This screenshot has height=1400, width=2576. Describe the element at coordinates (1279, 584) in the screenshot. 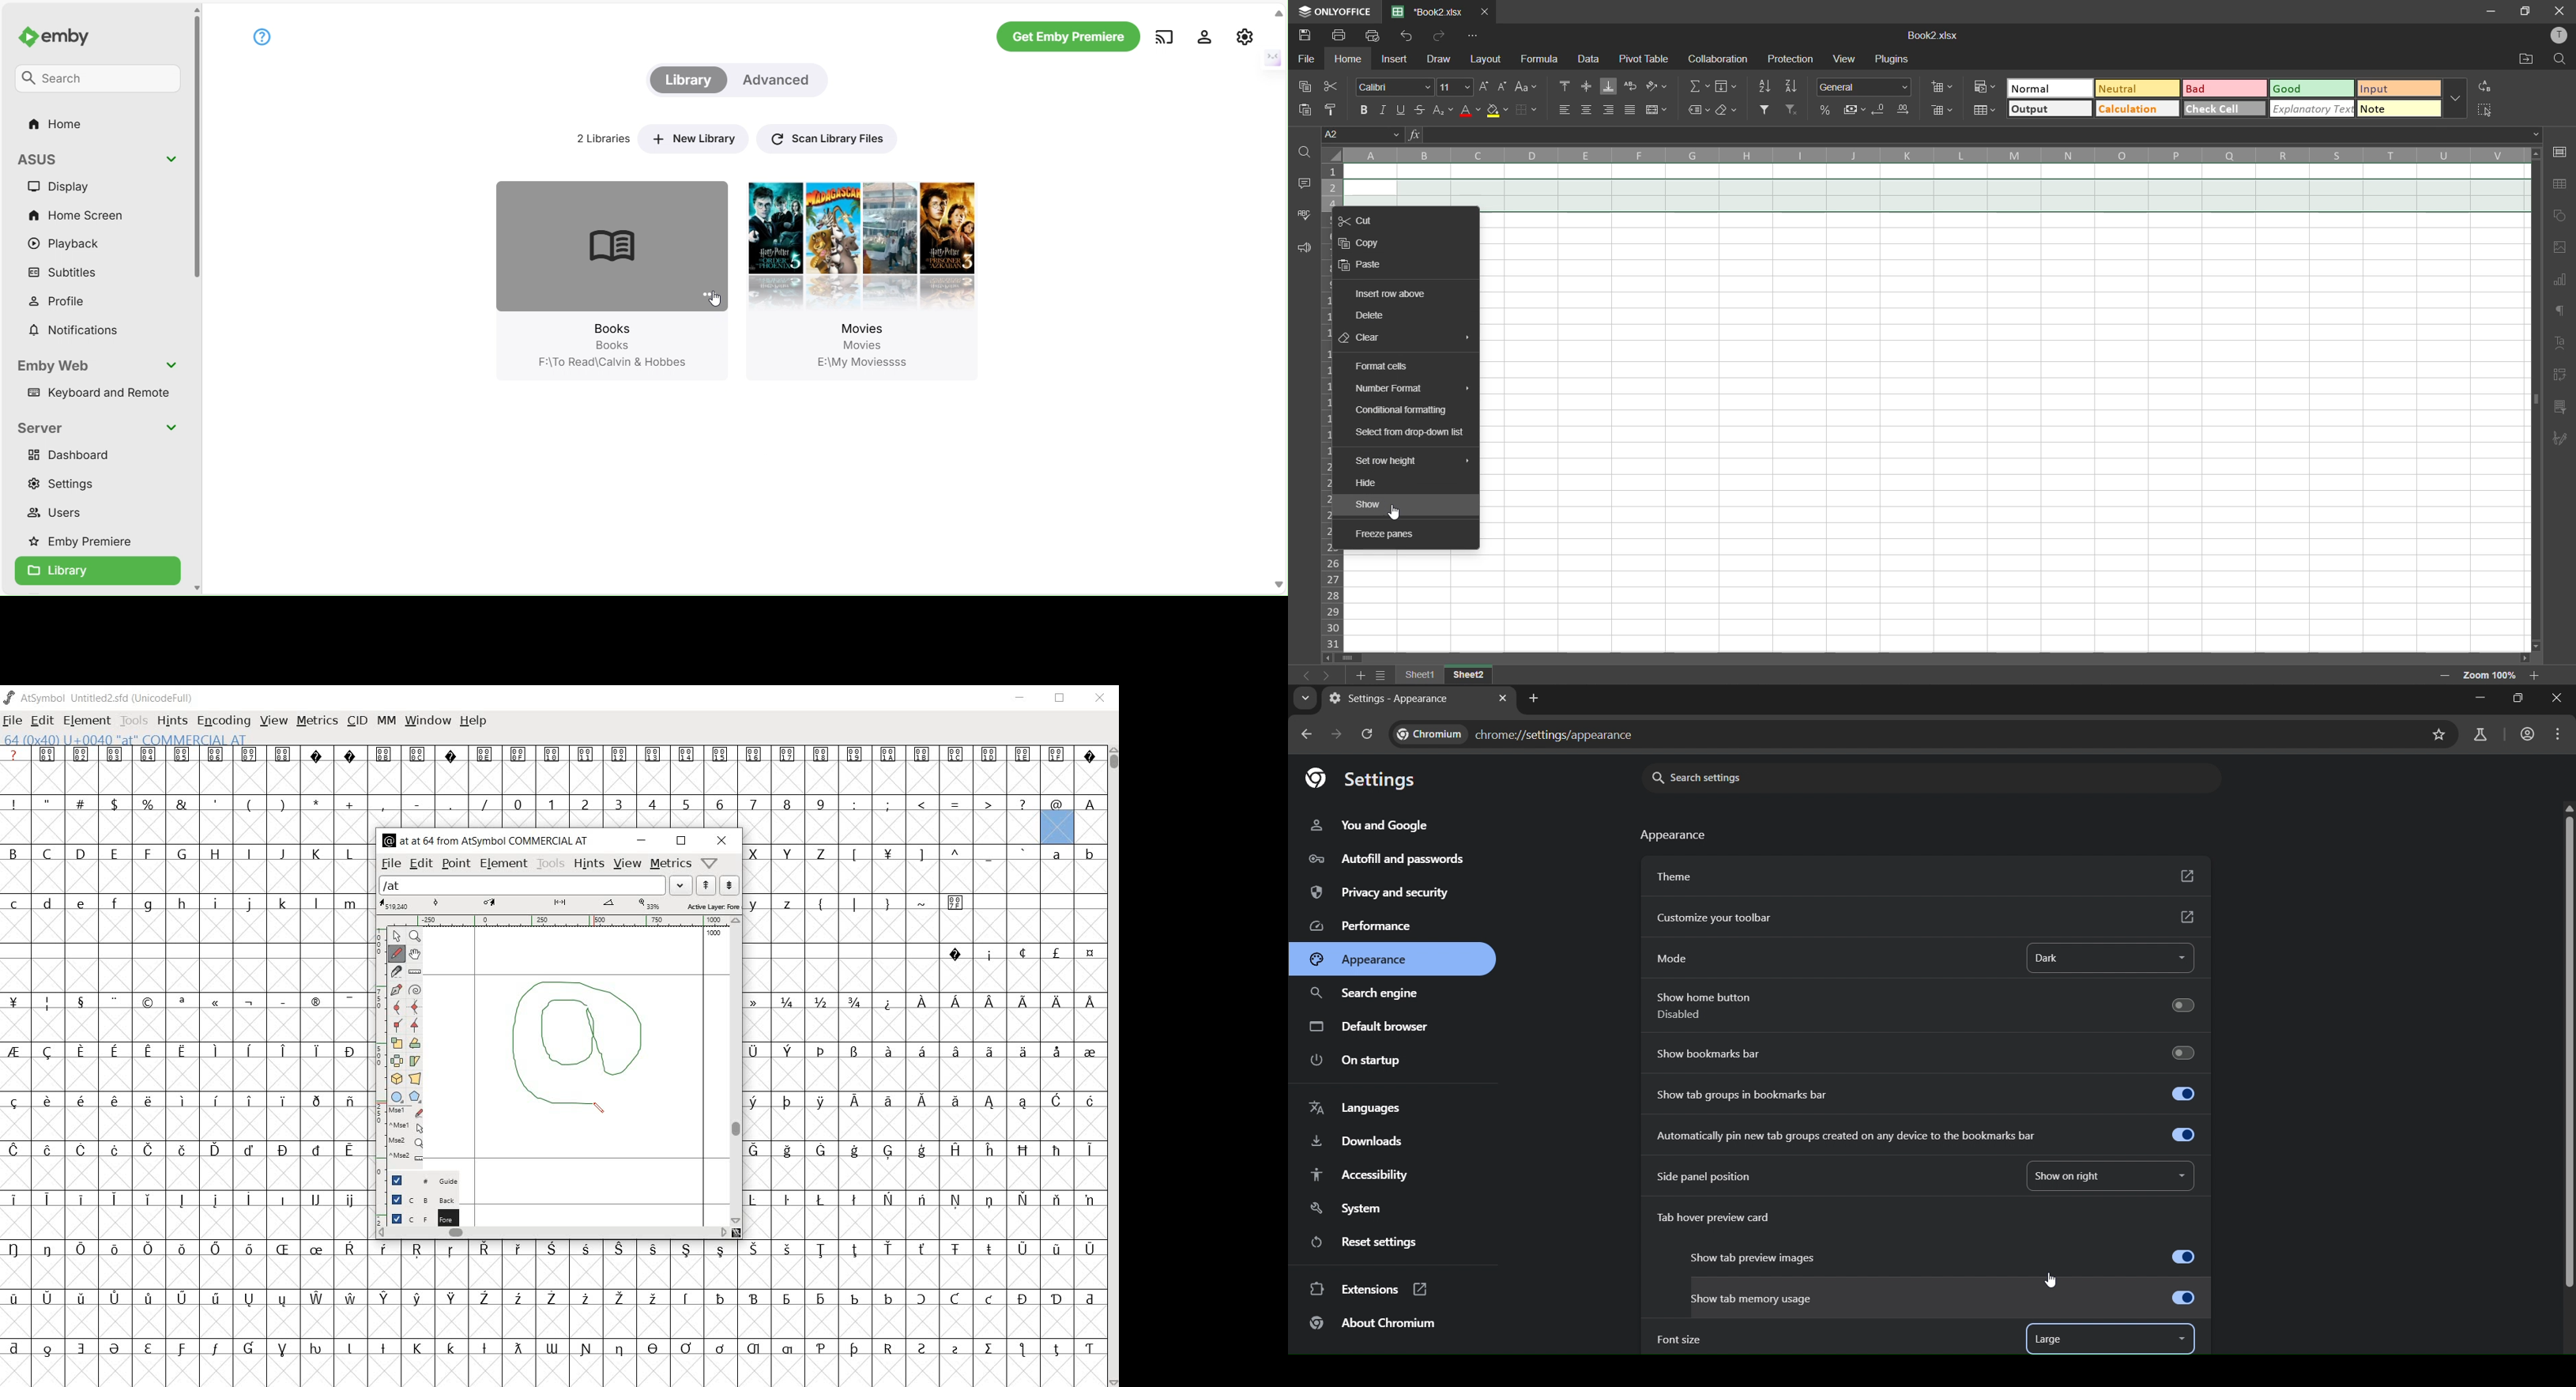

I see `move down` at that location.